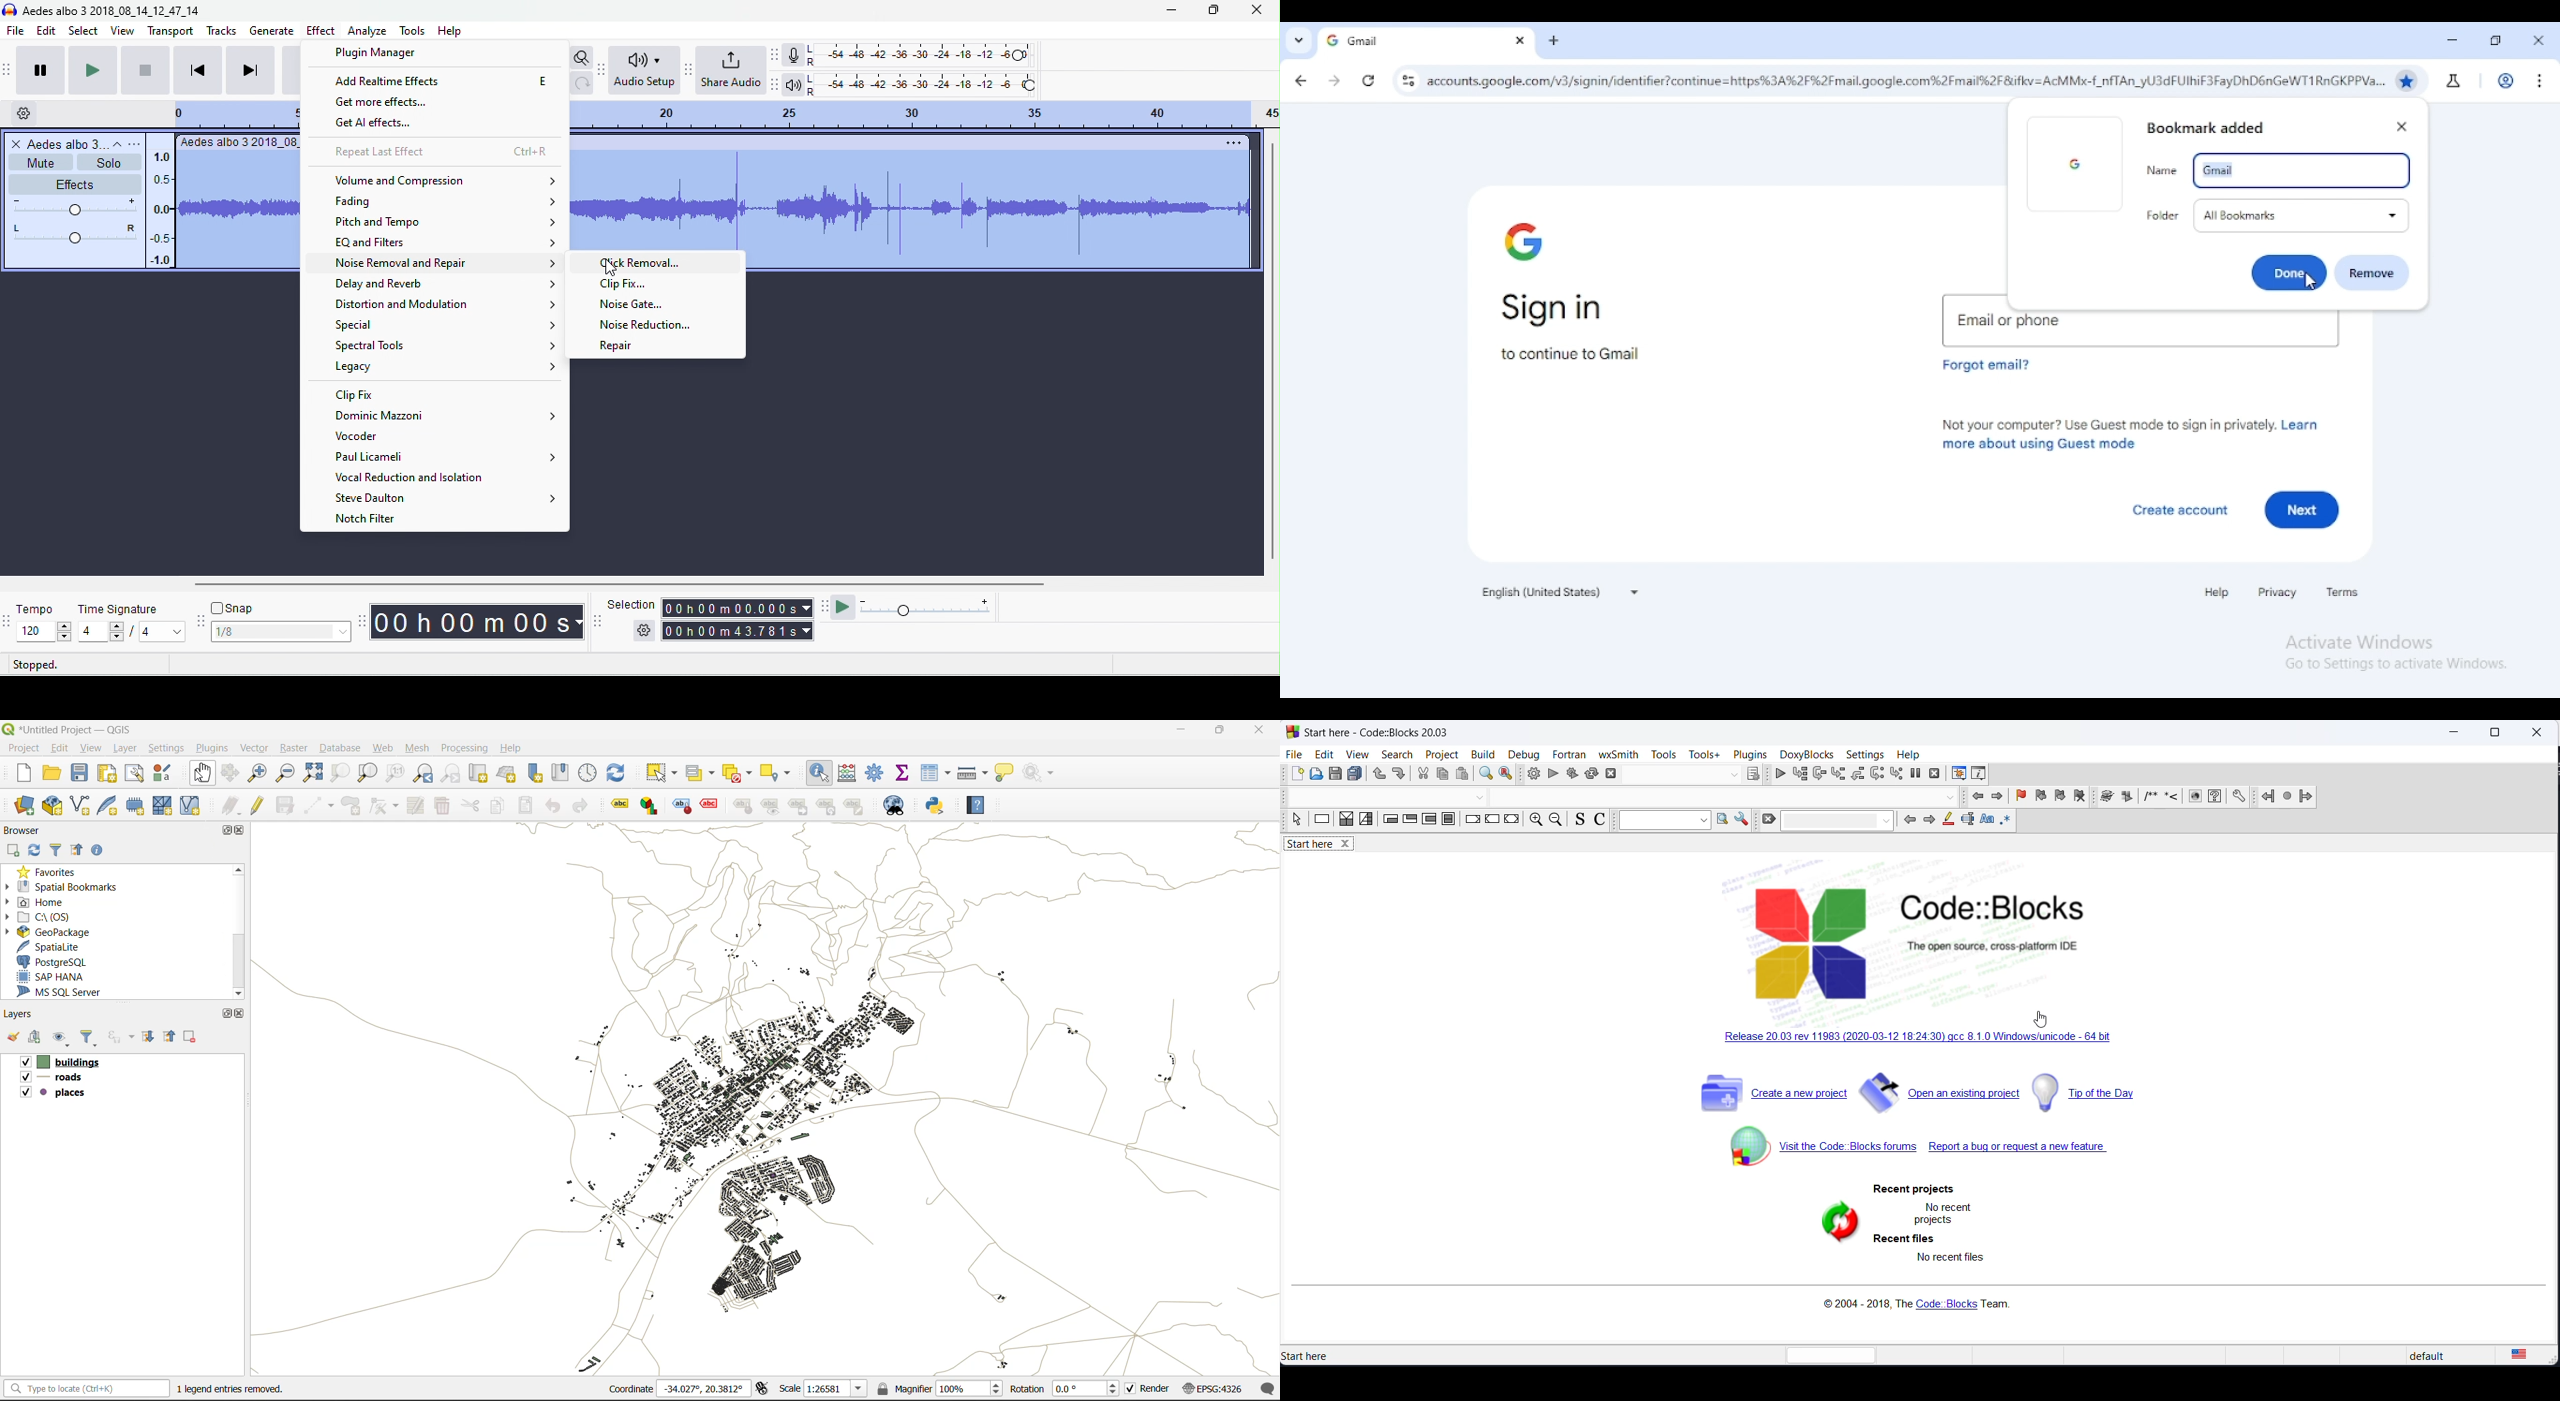  What do you see at coordinates (1877, 775) in the screenshot?
I see `next instruction` at bounding box center [1877, 775].